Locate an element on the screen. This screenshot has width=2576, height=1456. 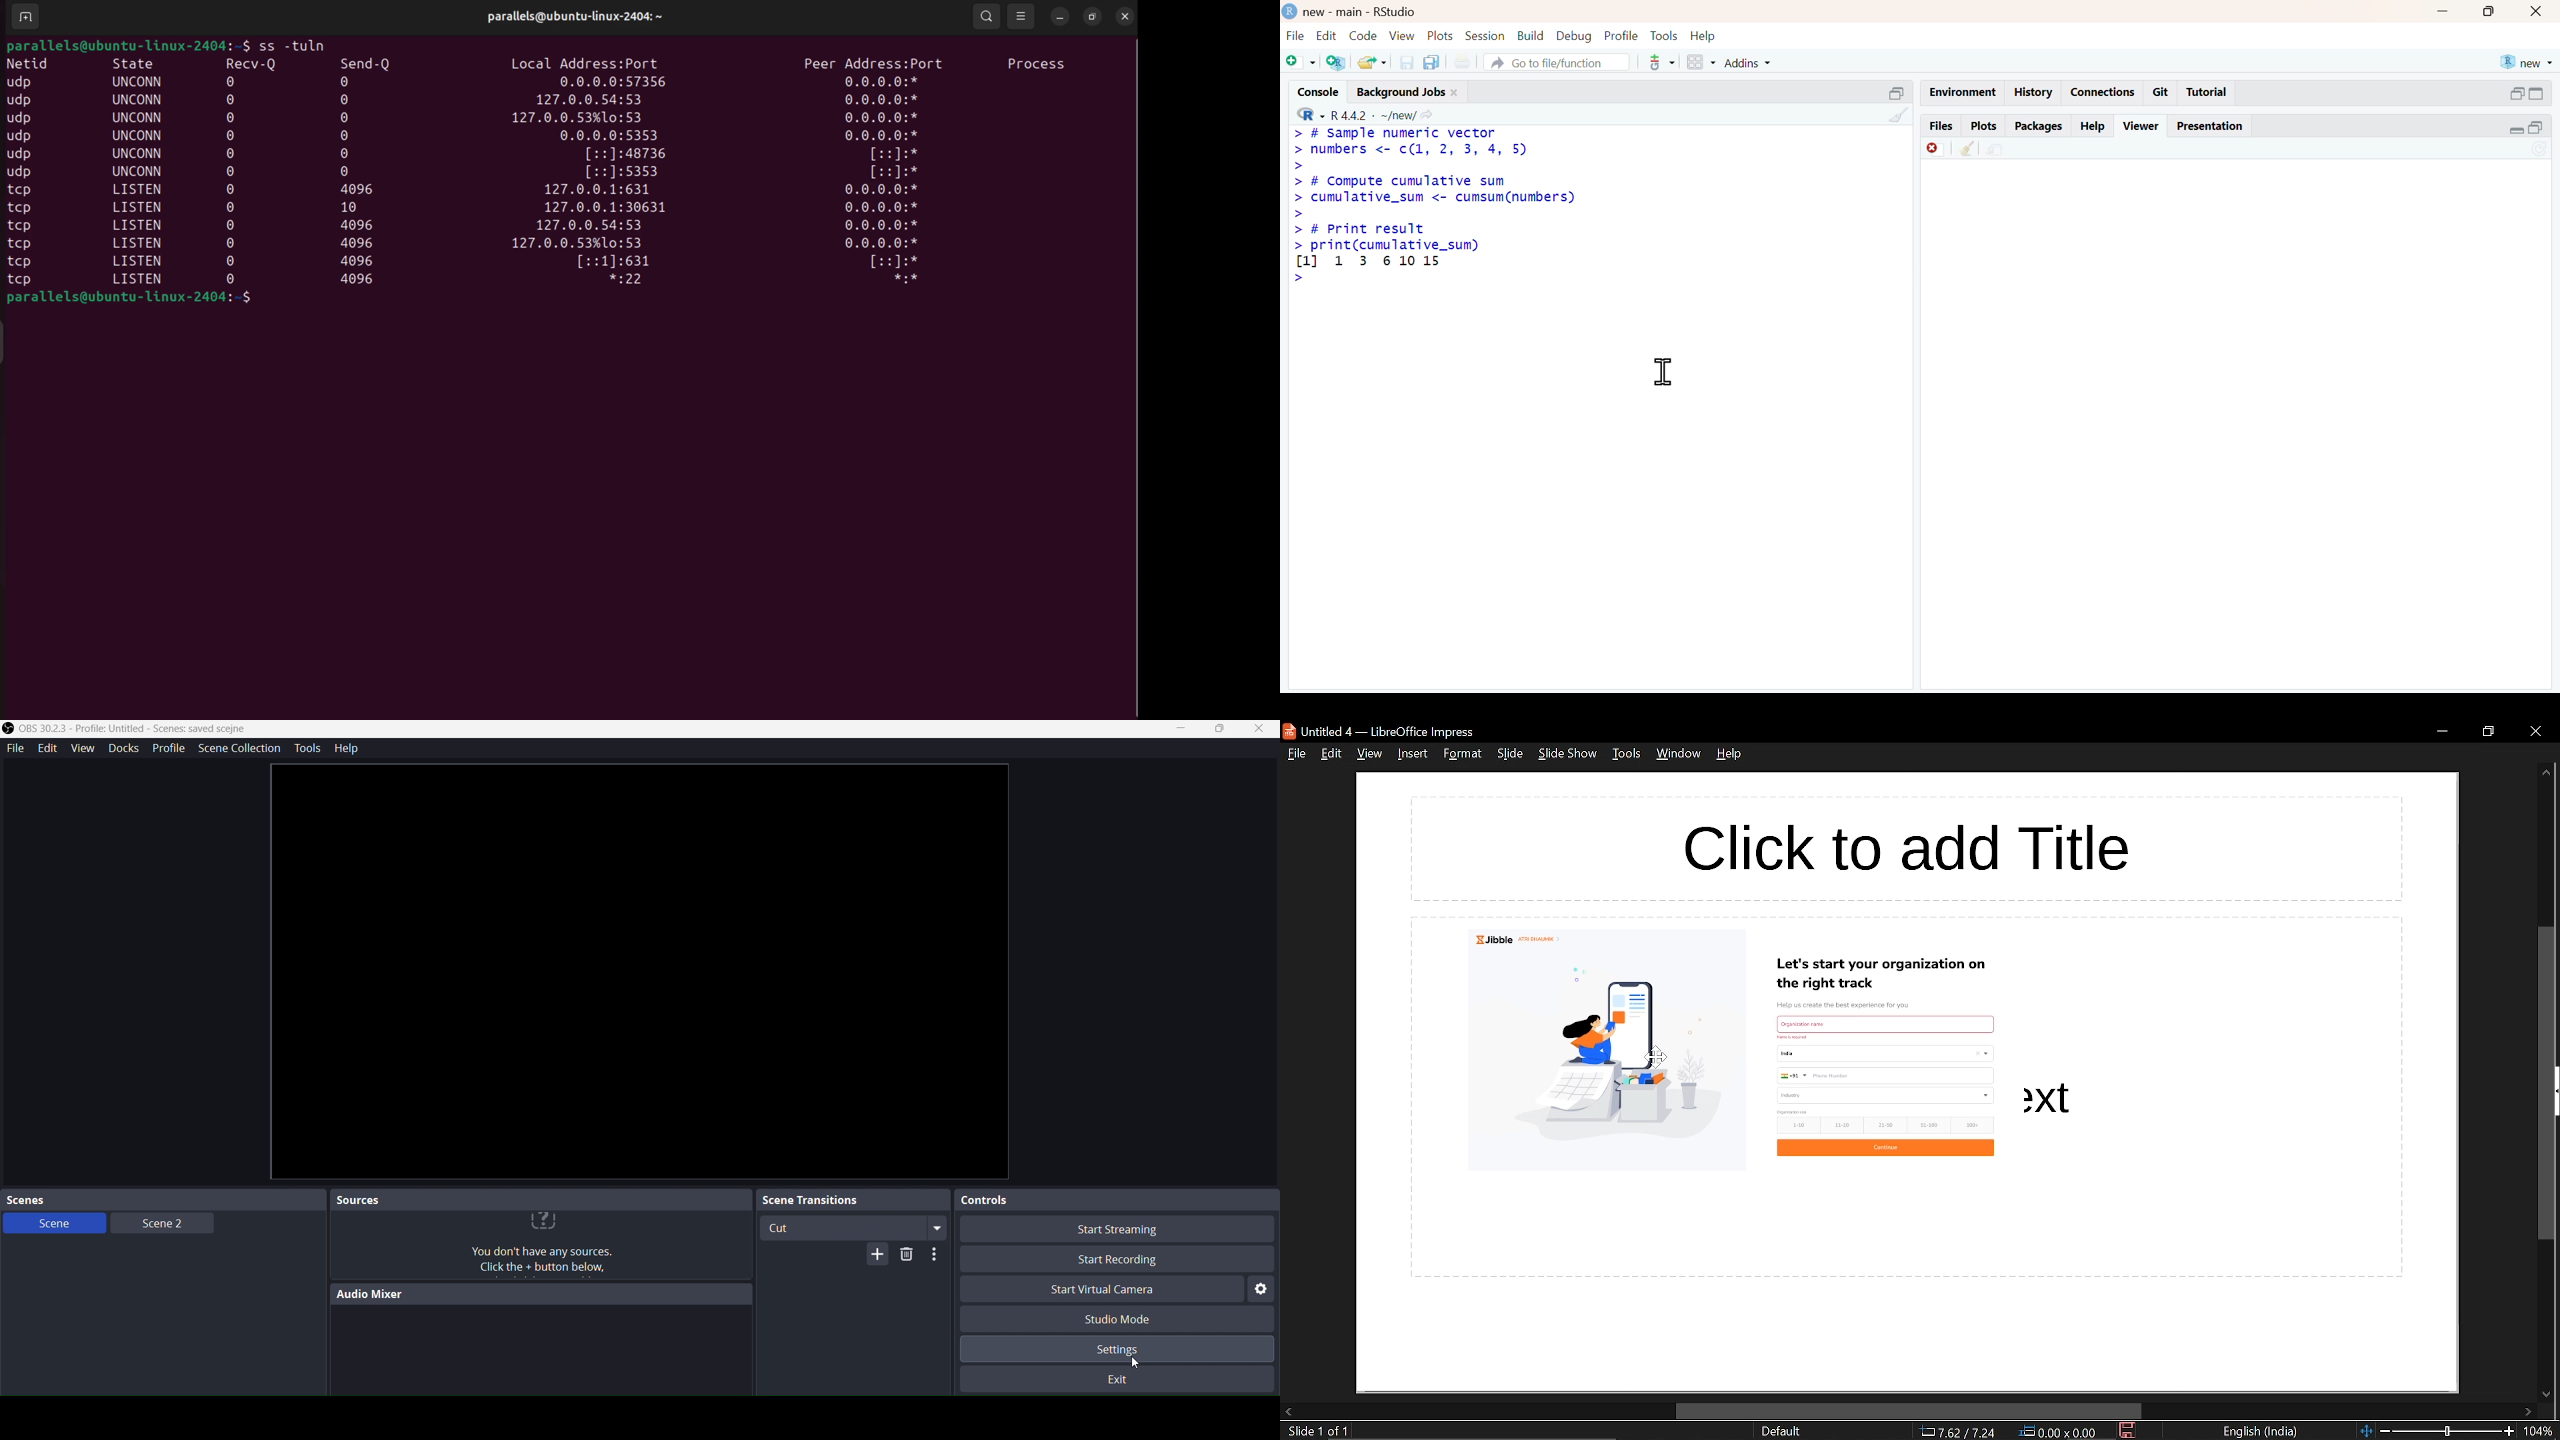
addins is located at coordinates (1747, 63).